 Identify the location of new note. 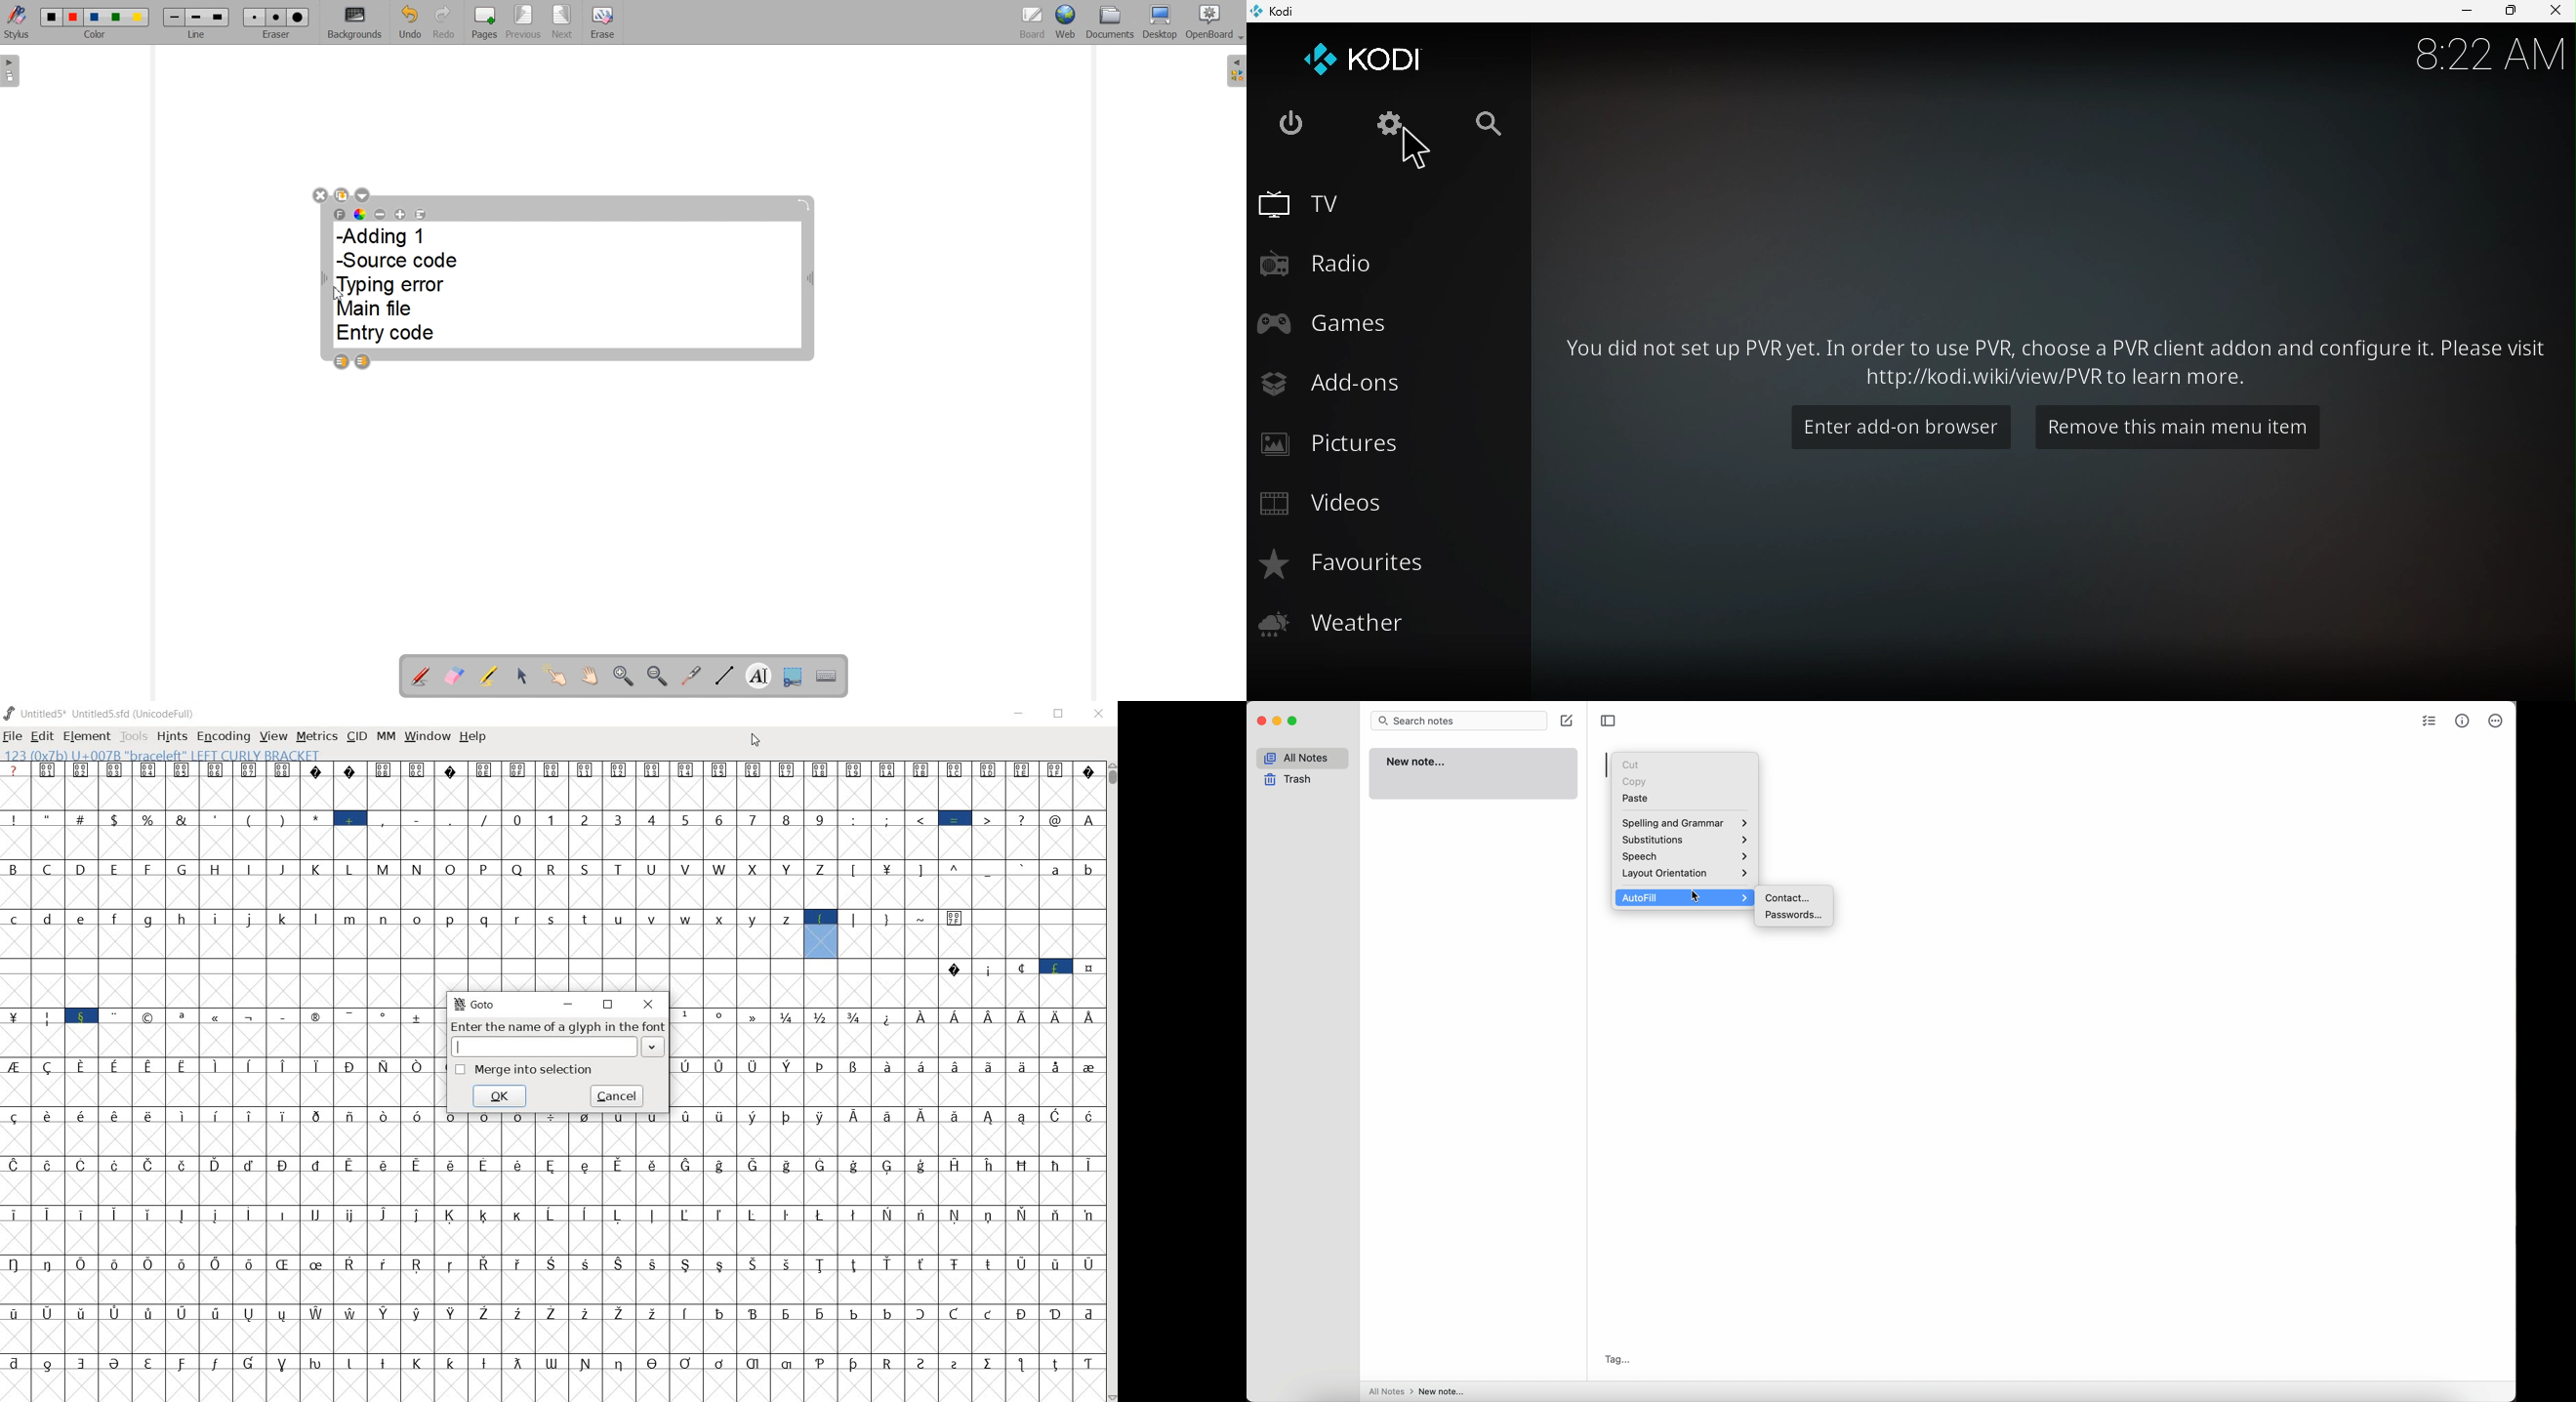
(1474, 774).